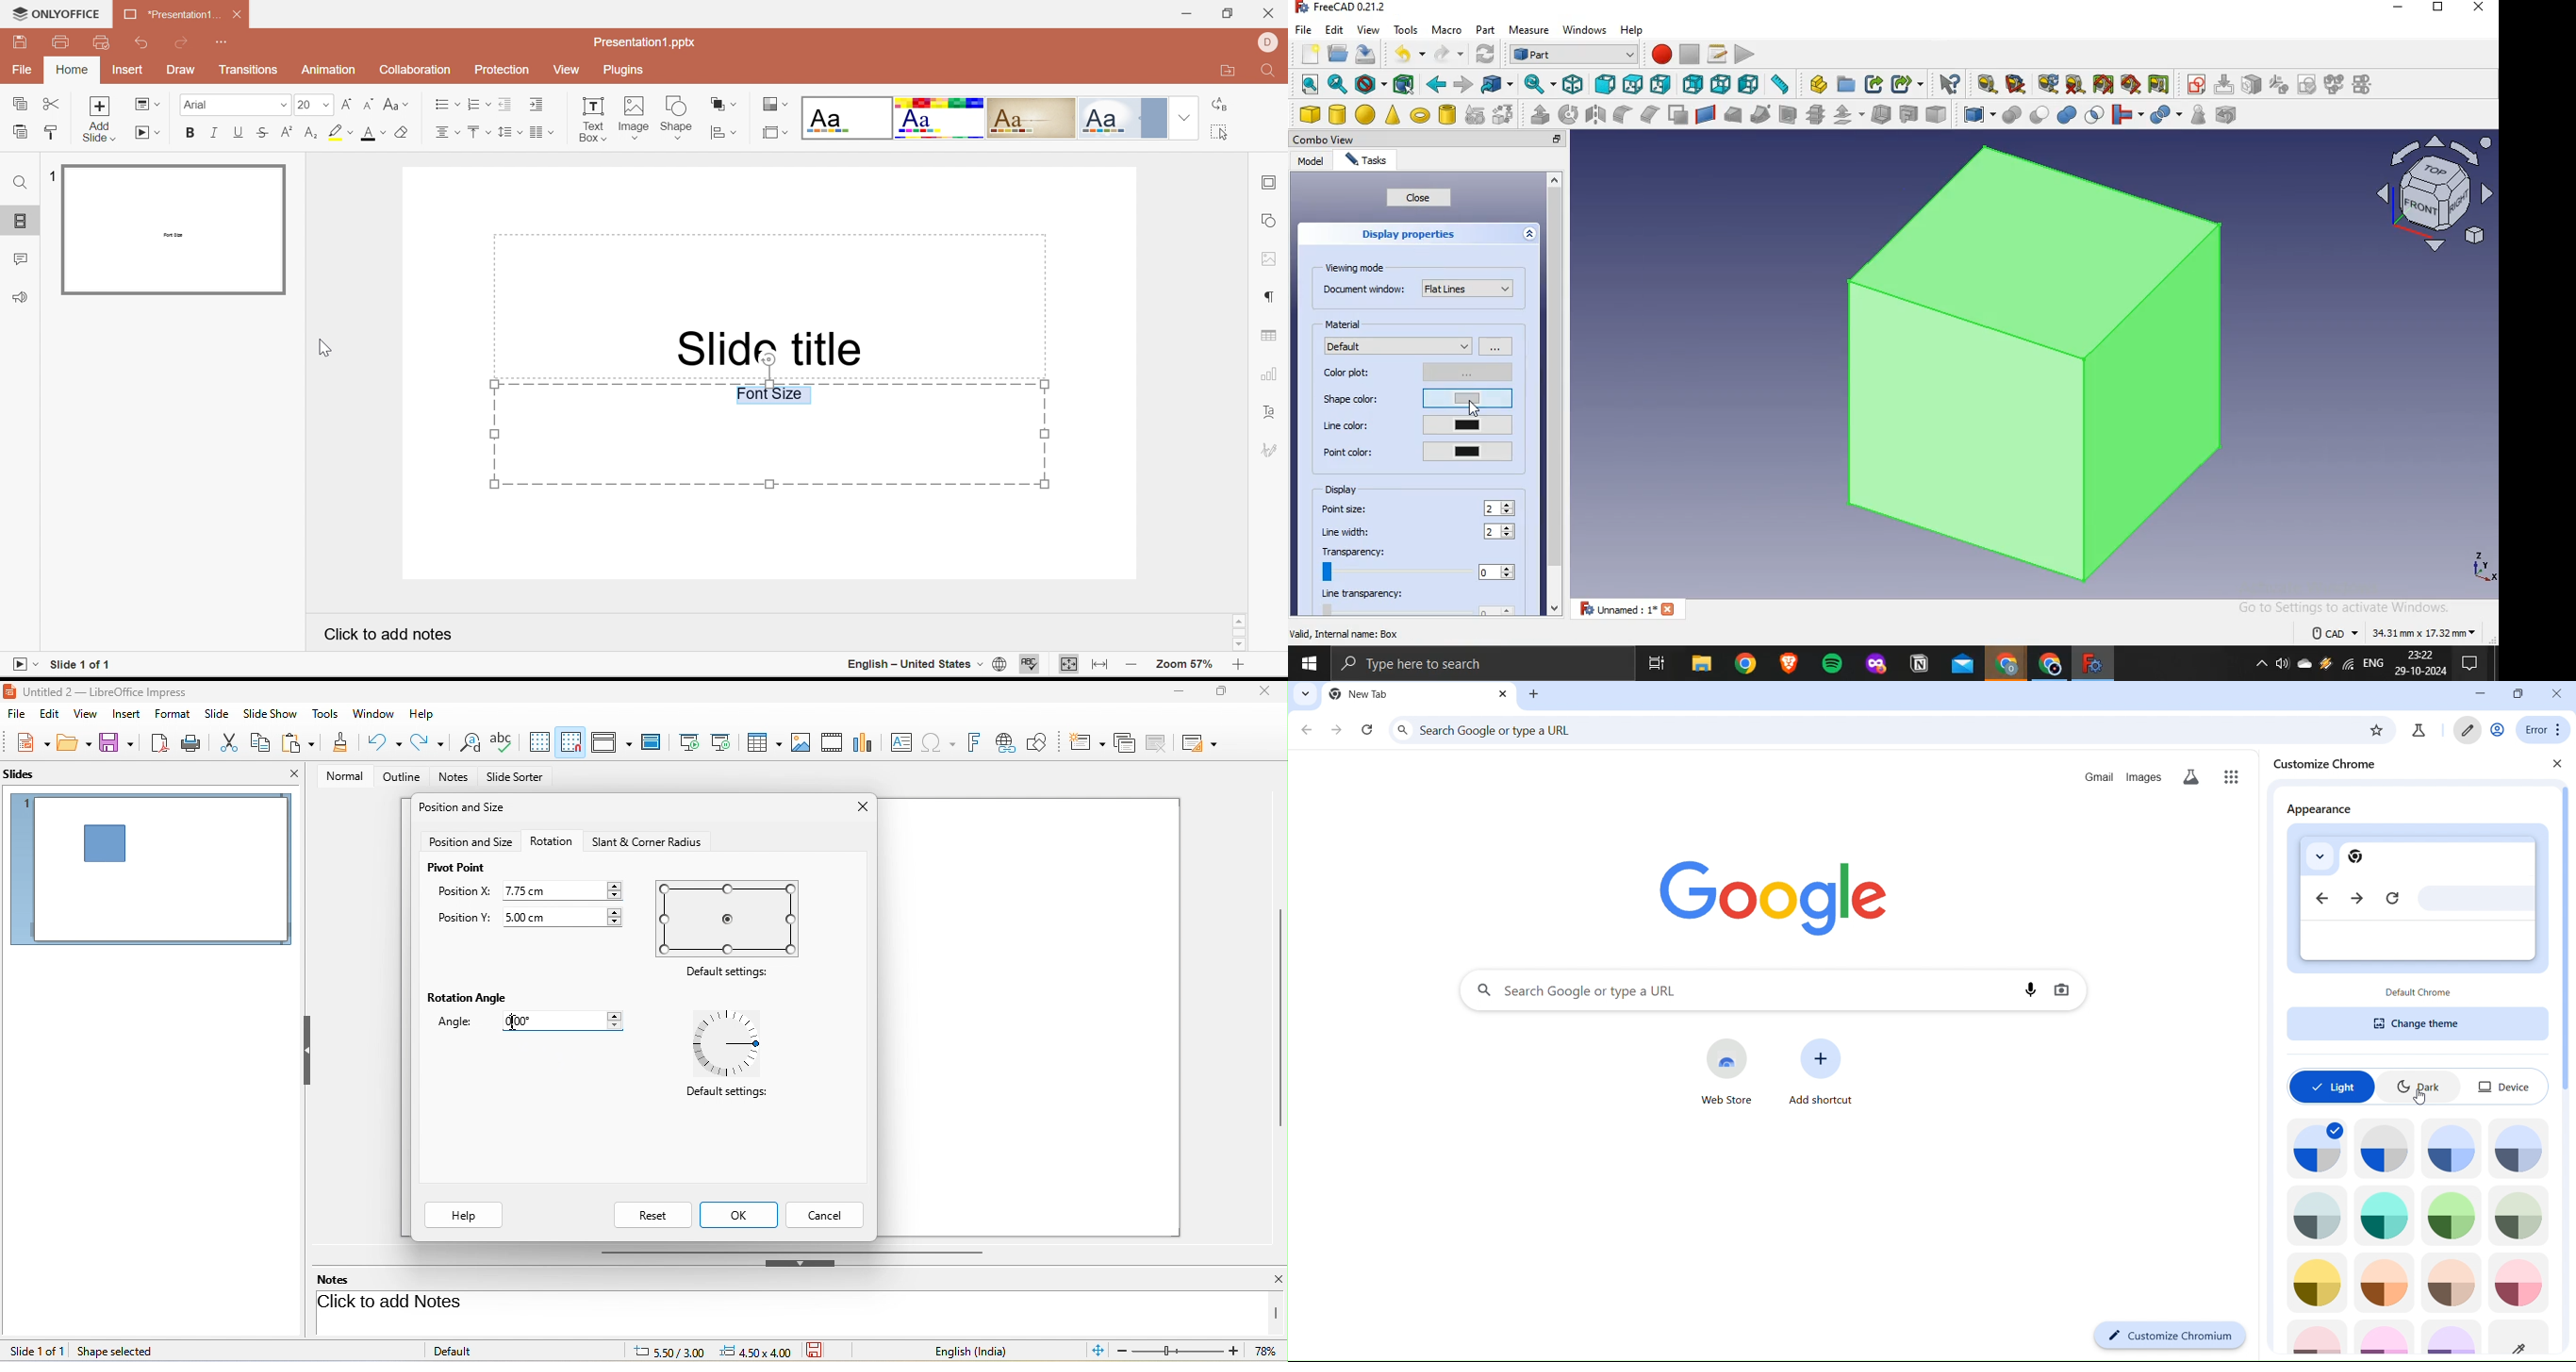  Describe the element at coordinates (148, 103) in the screenshot. I see `Change slide layout` at that location.